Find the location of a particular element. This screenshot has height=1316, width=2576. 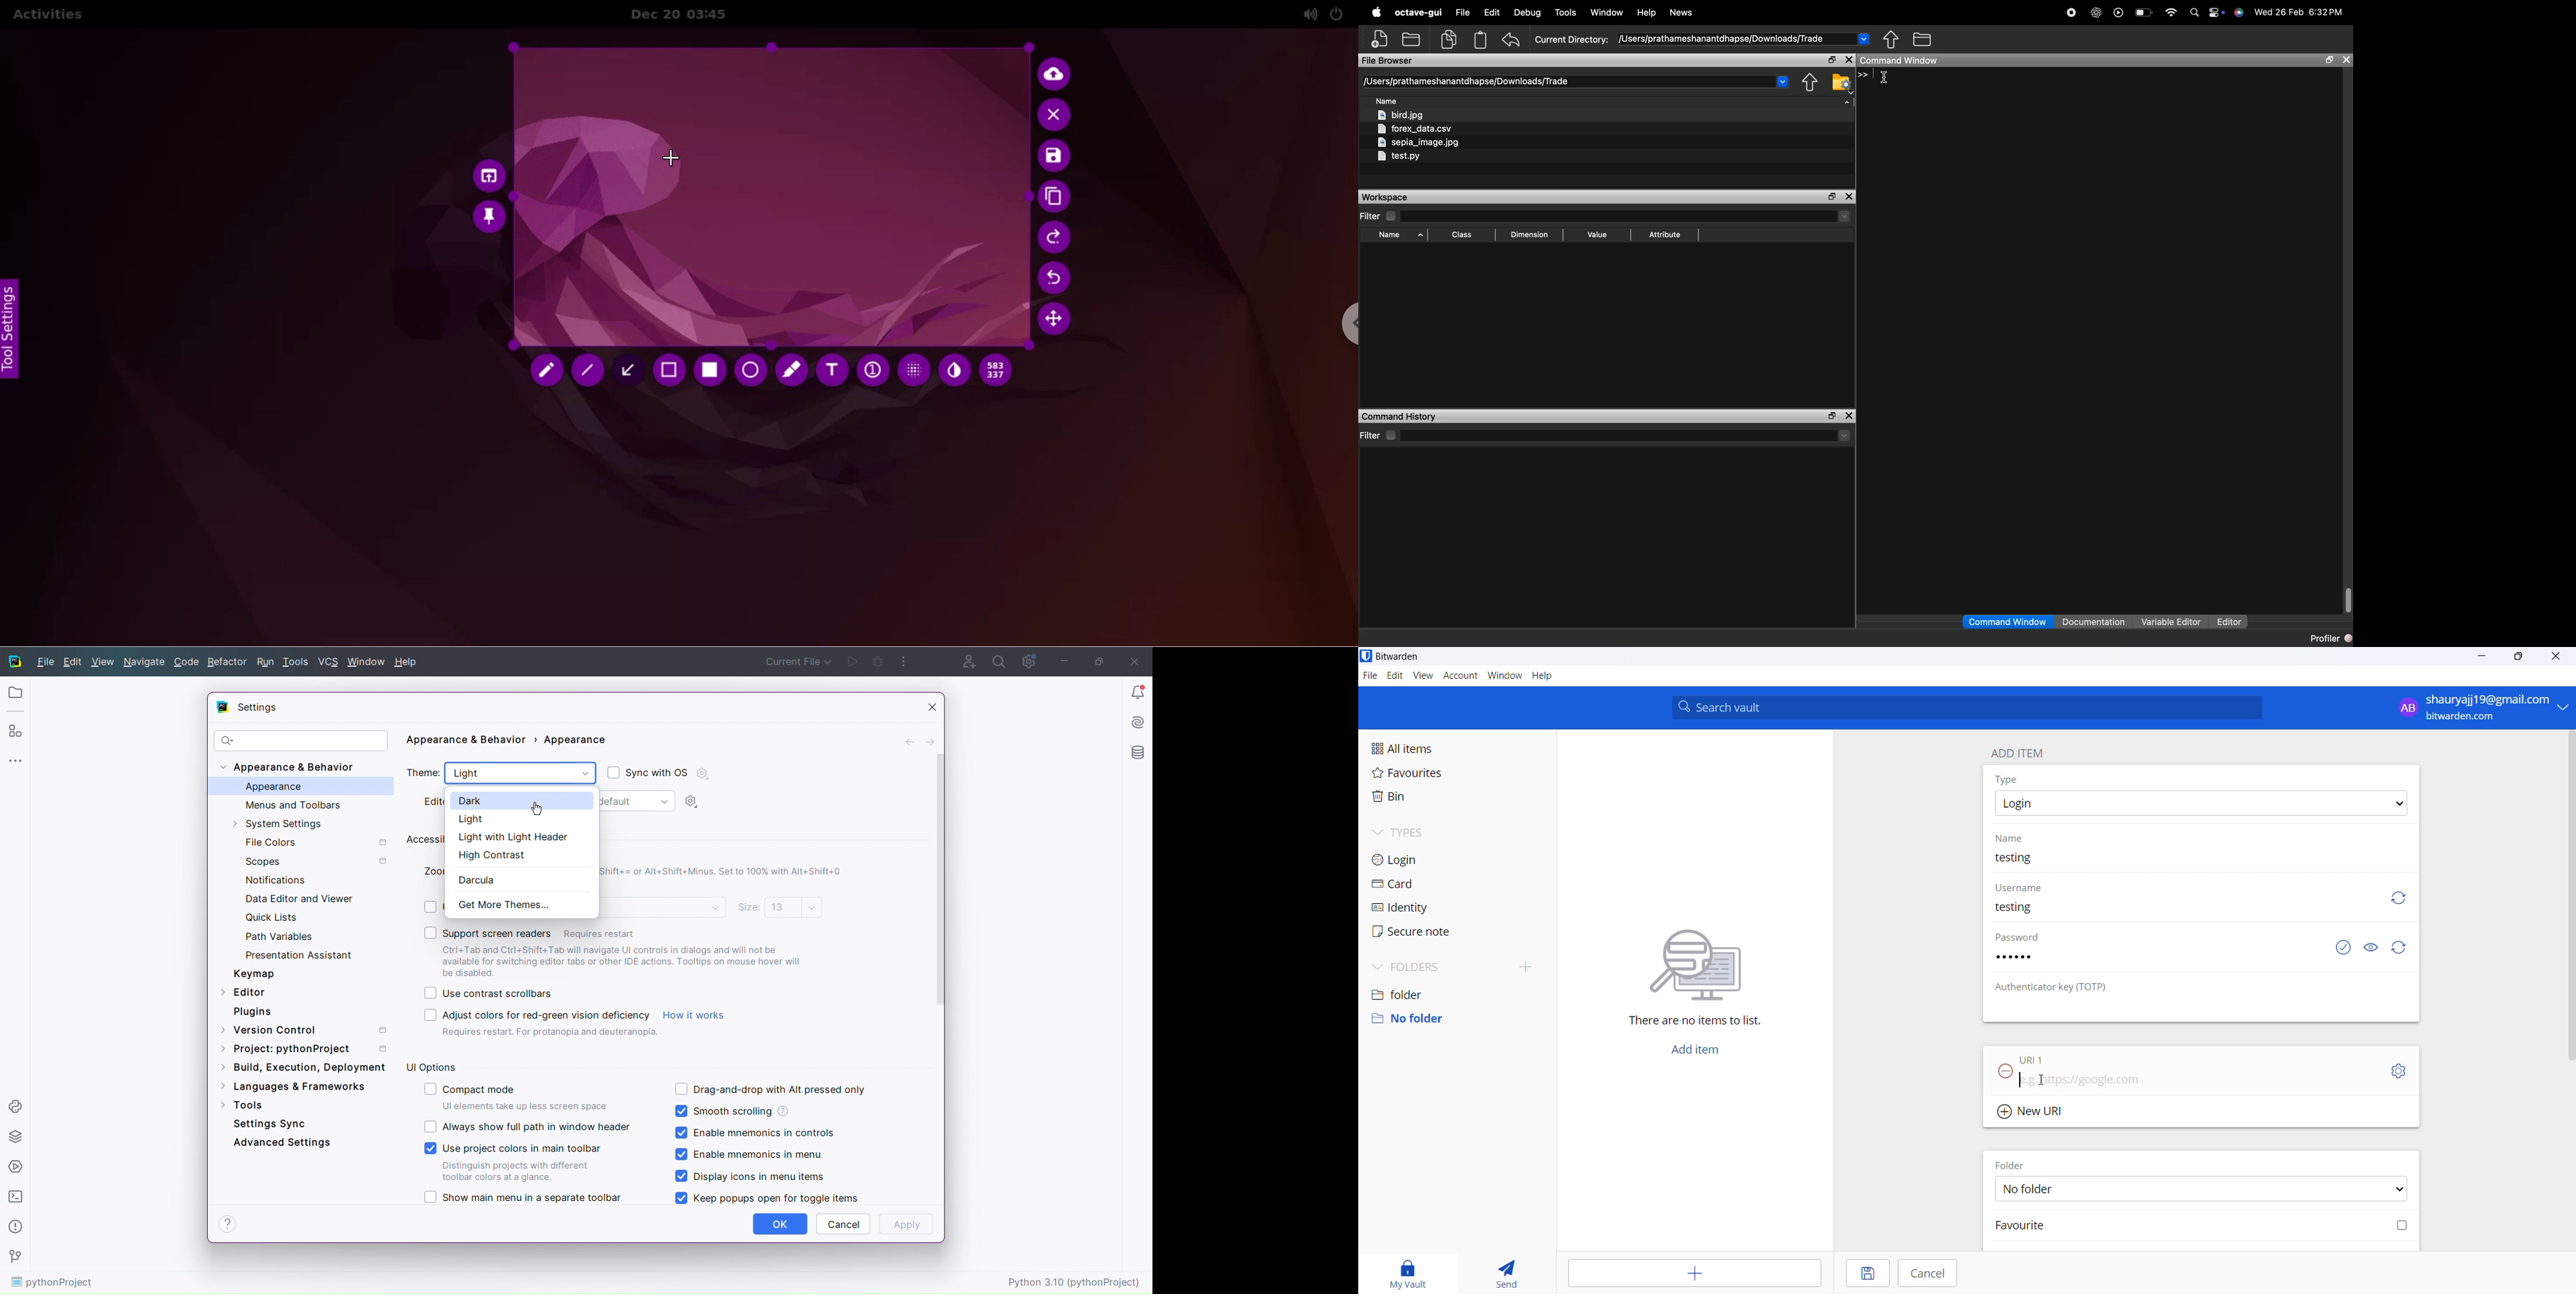

Build, Execution, Deployment is located at coordinates (303, 1066).